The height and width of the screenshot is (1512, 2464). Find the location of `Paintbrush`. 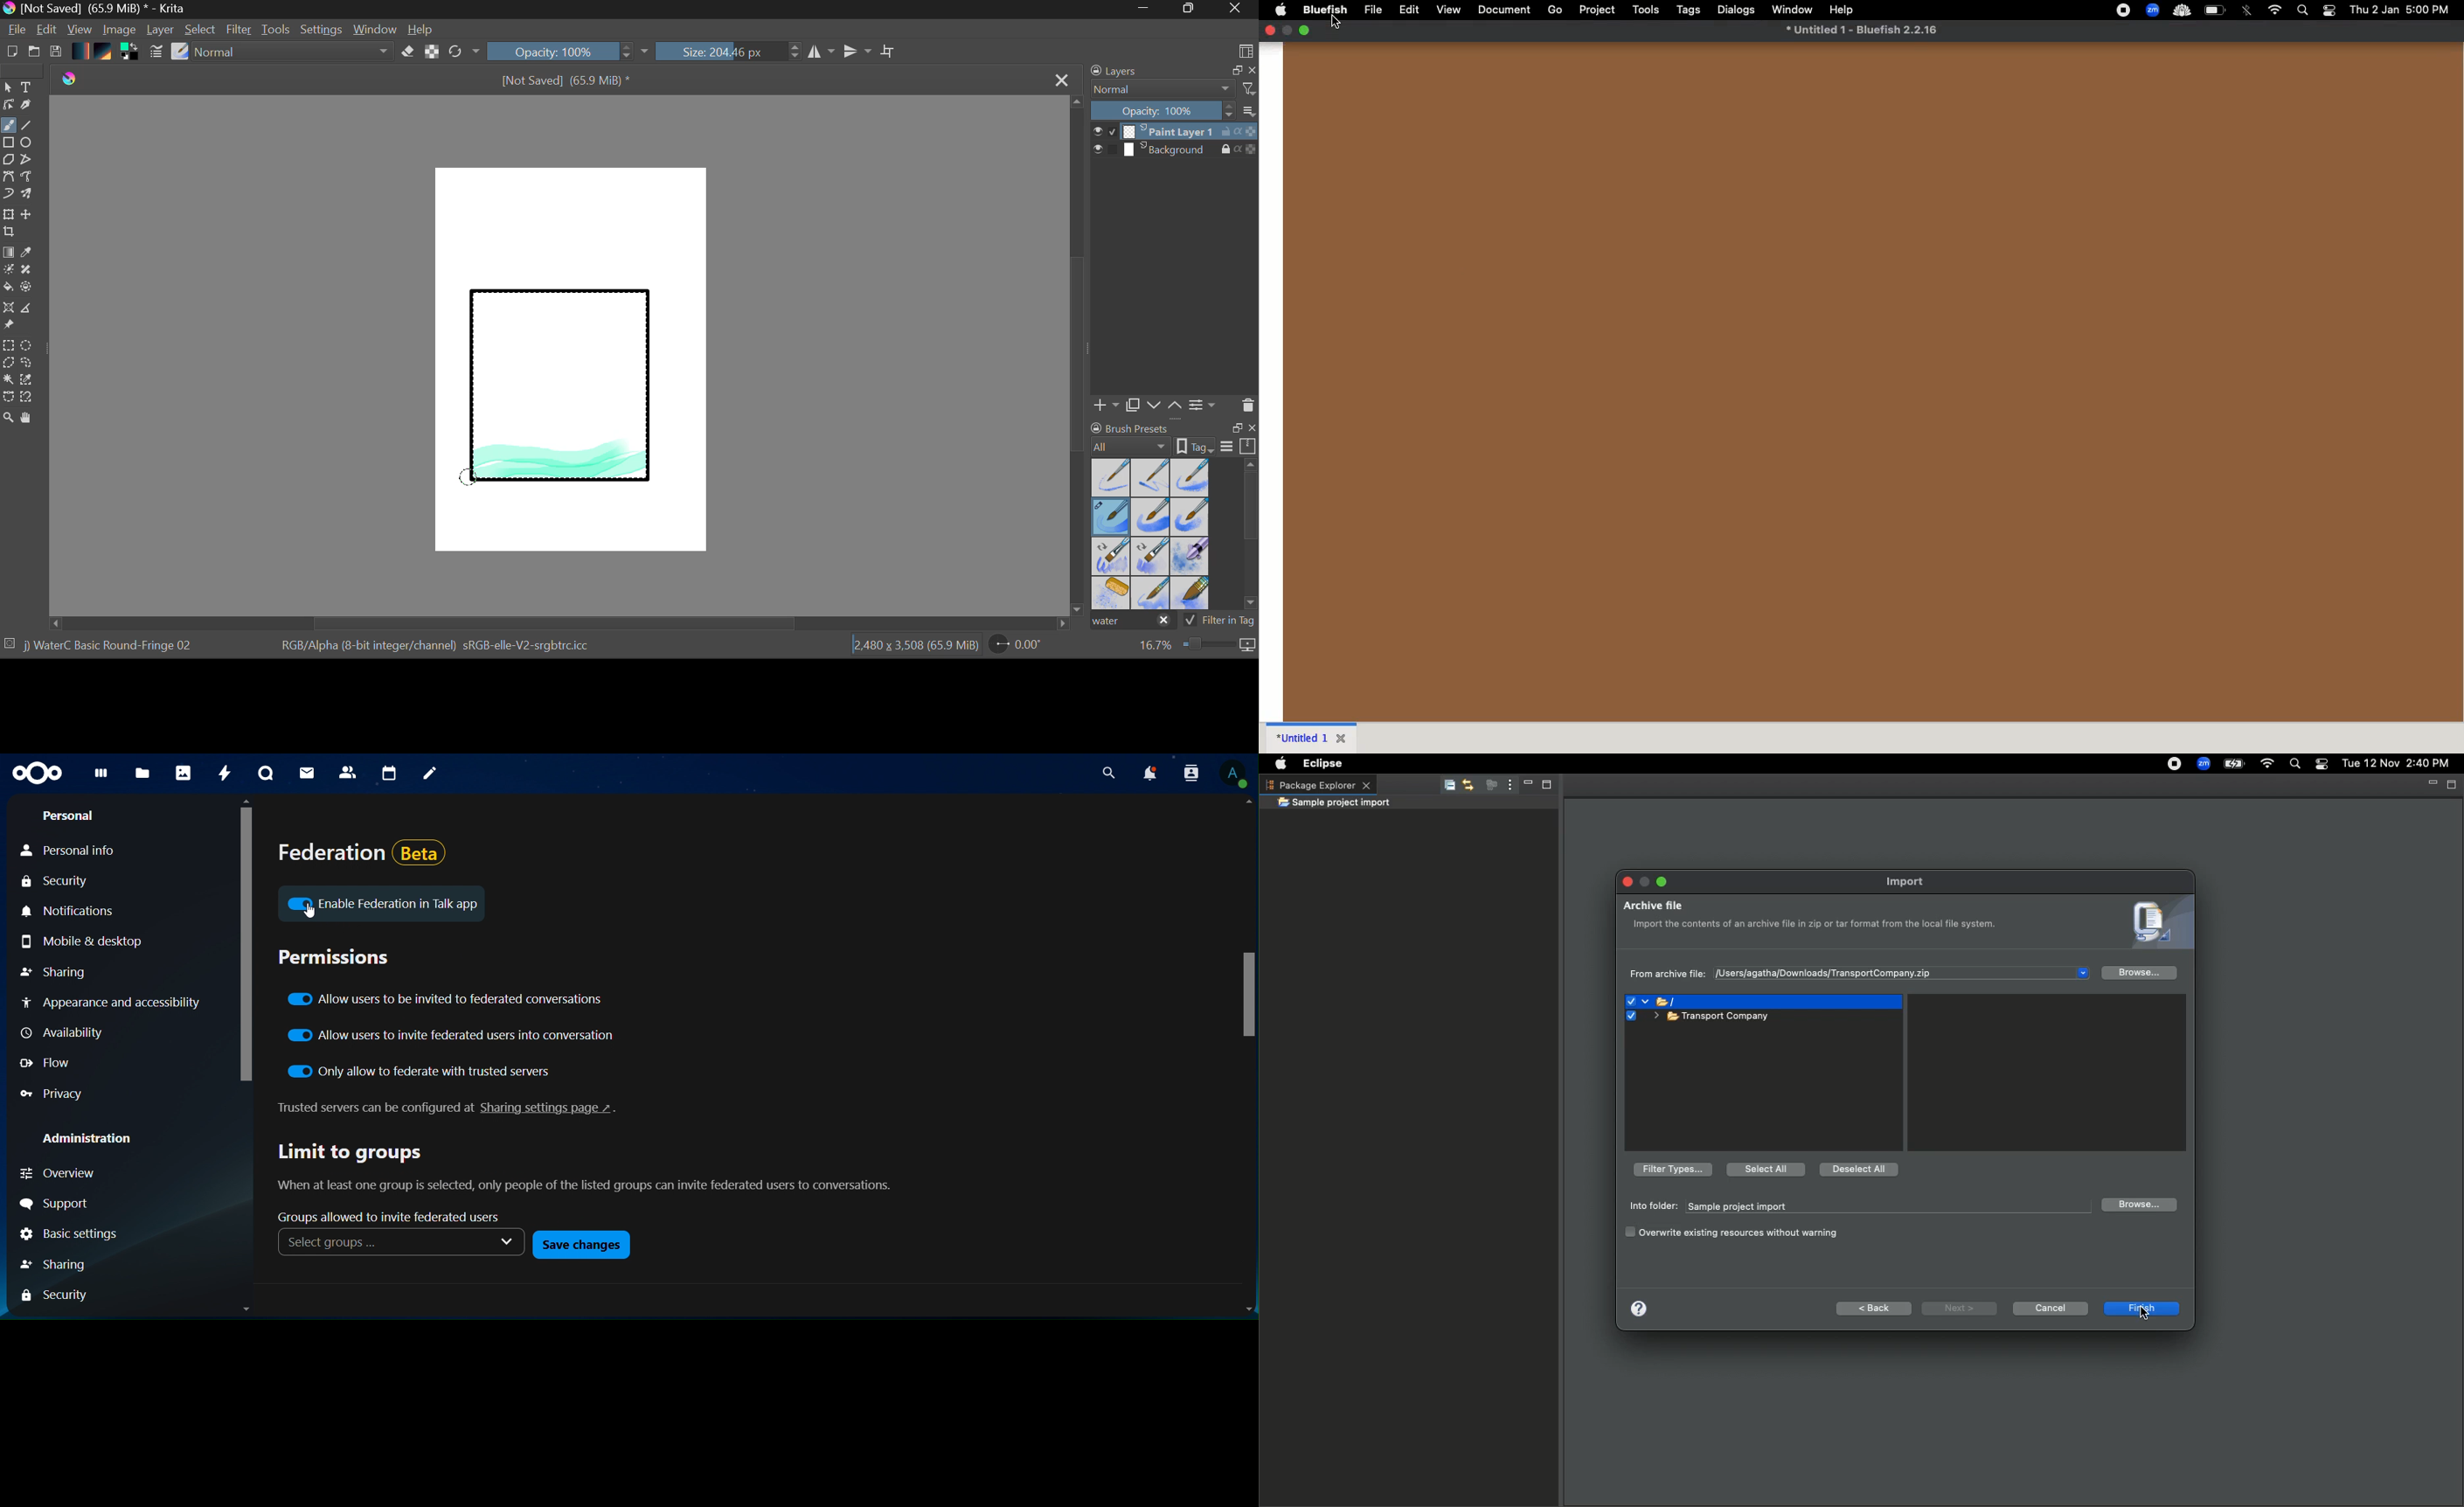

Paintbrush is located at coordinates (8, 127).